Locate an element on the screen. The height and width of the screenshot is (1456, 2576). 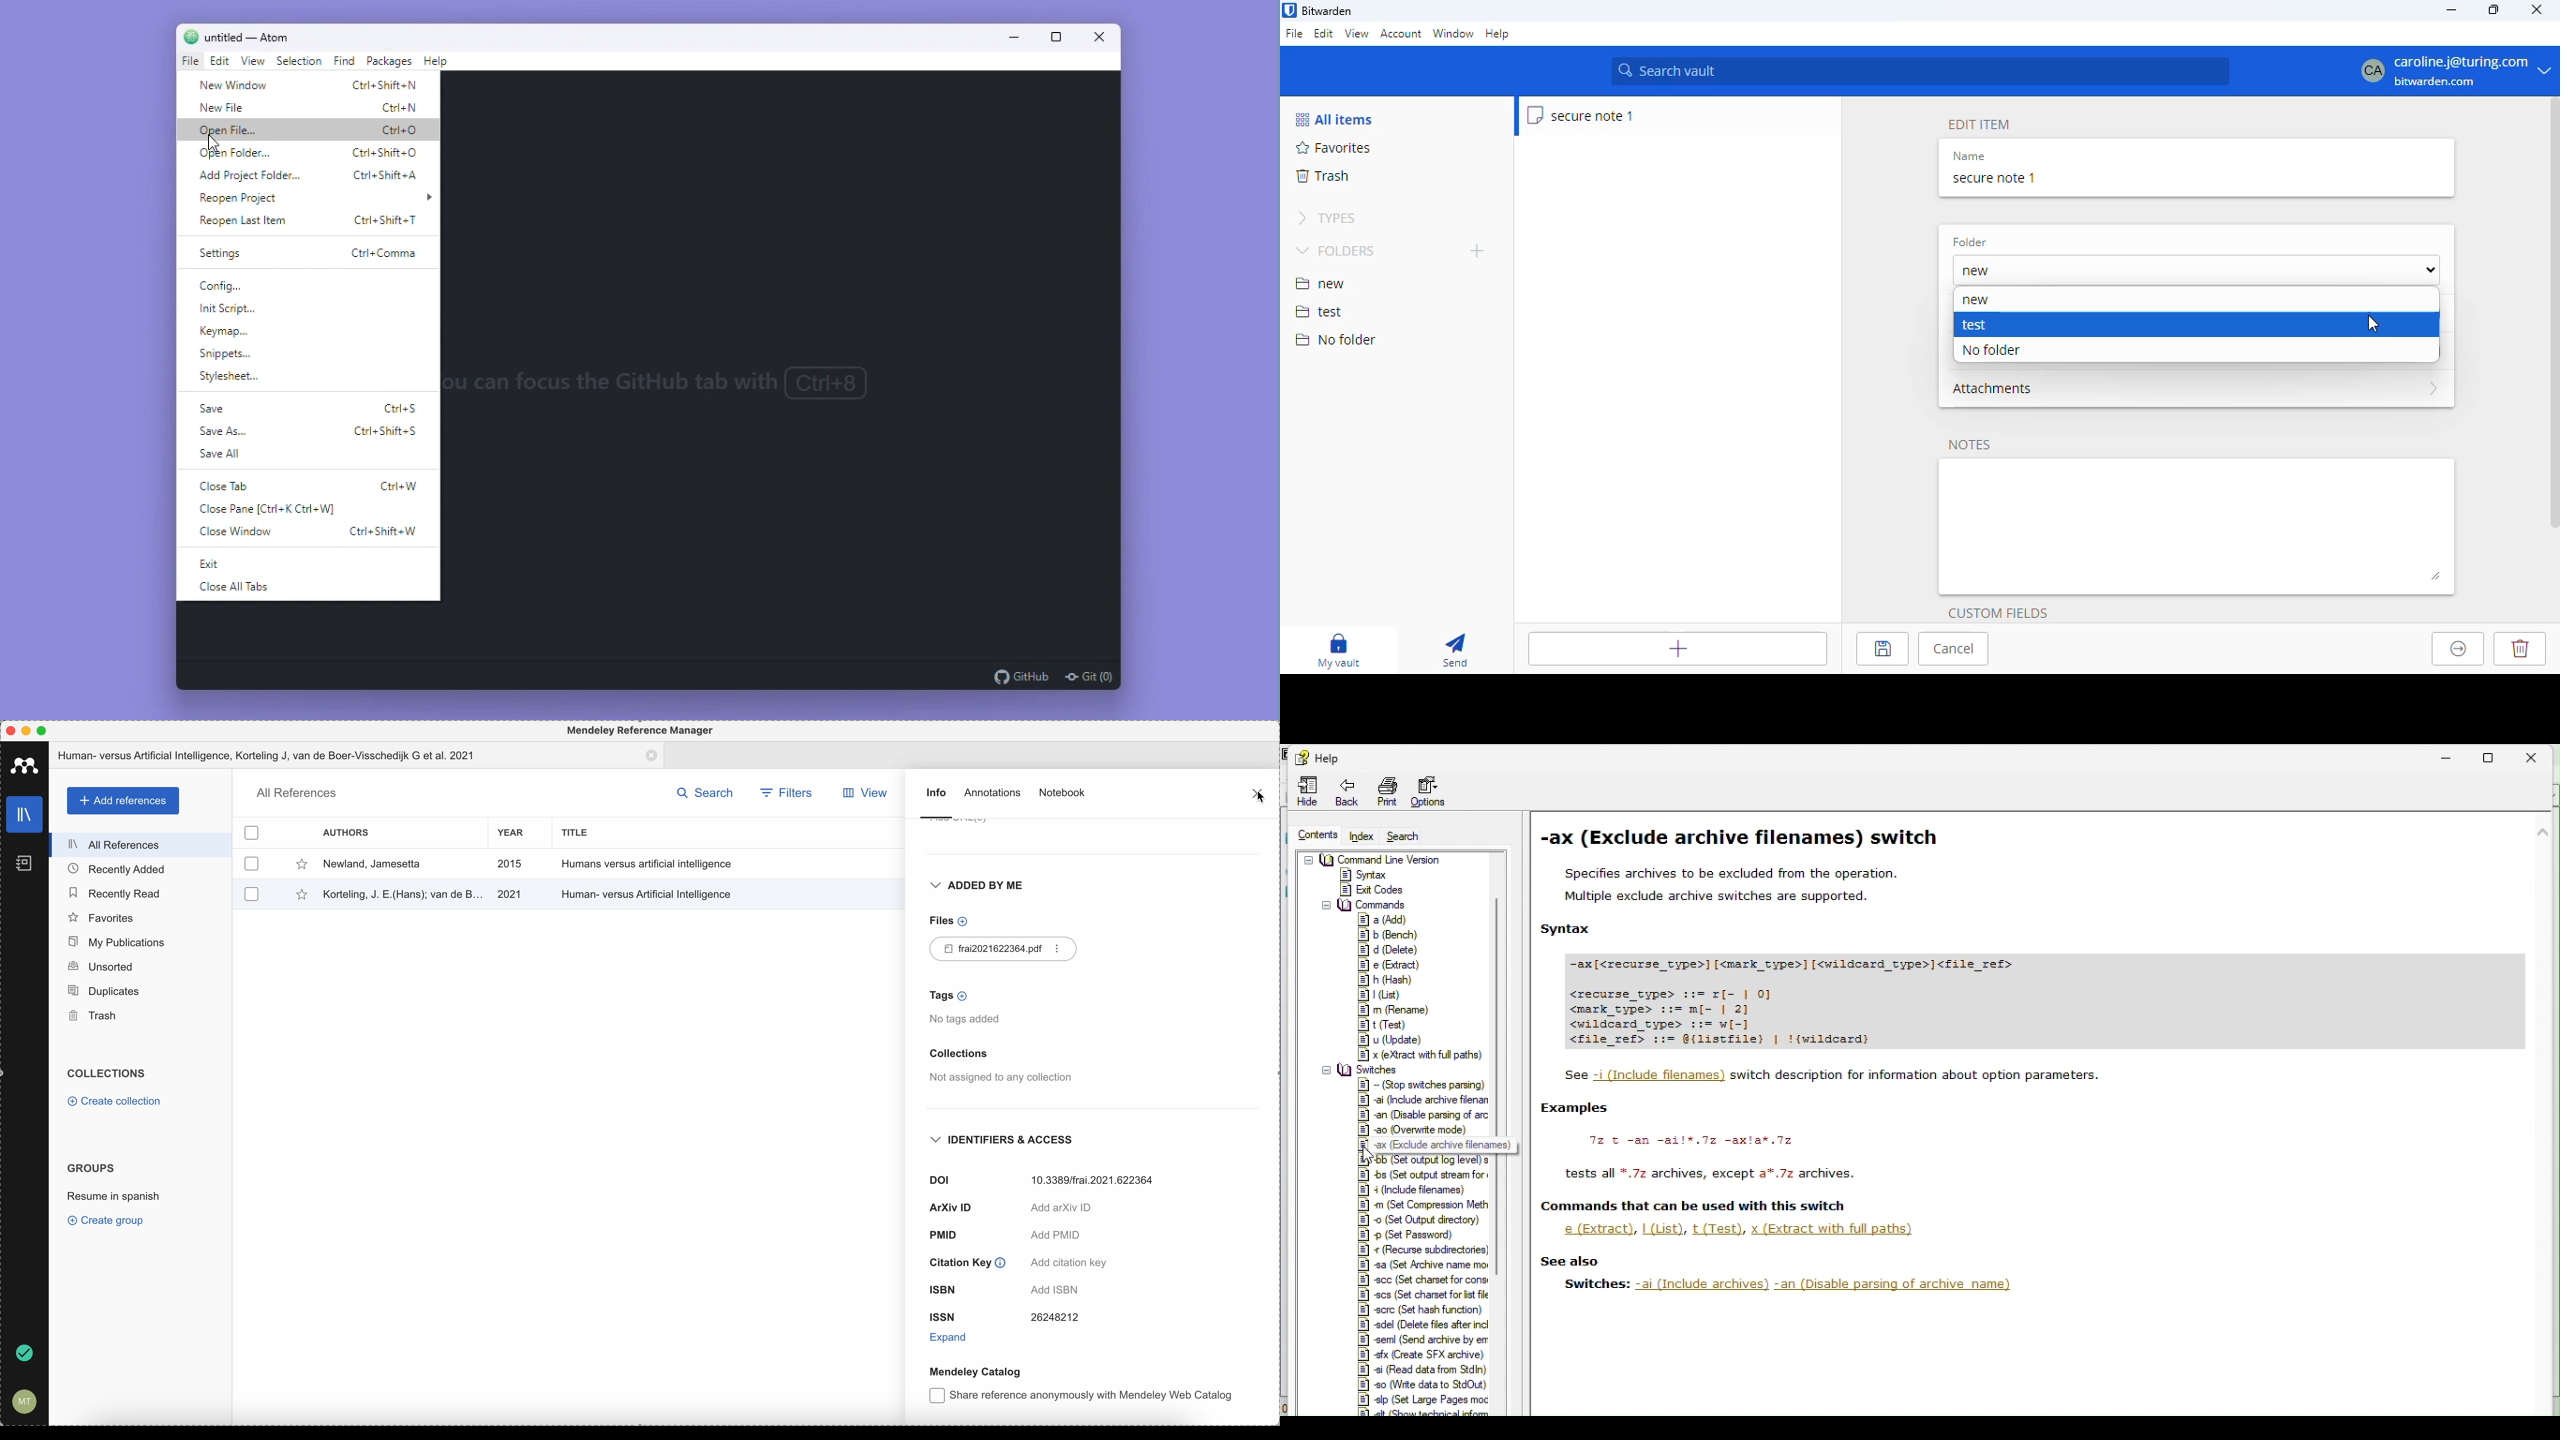
help is located at coordinates (1498, 35).